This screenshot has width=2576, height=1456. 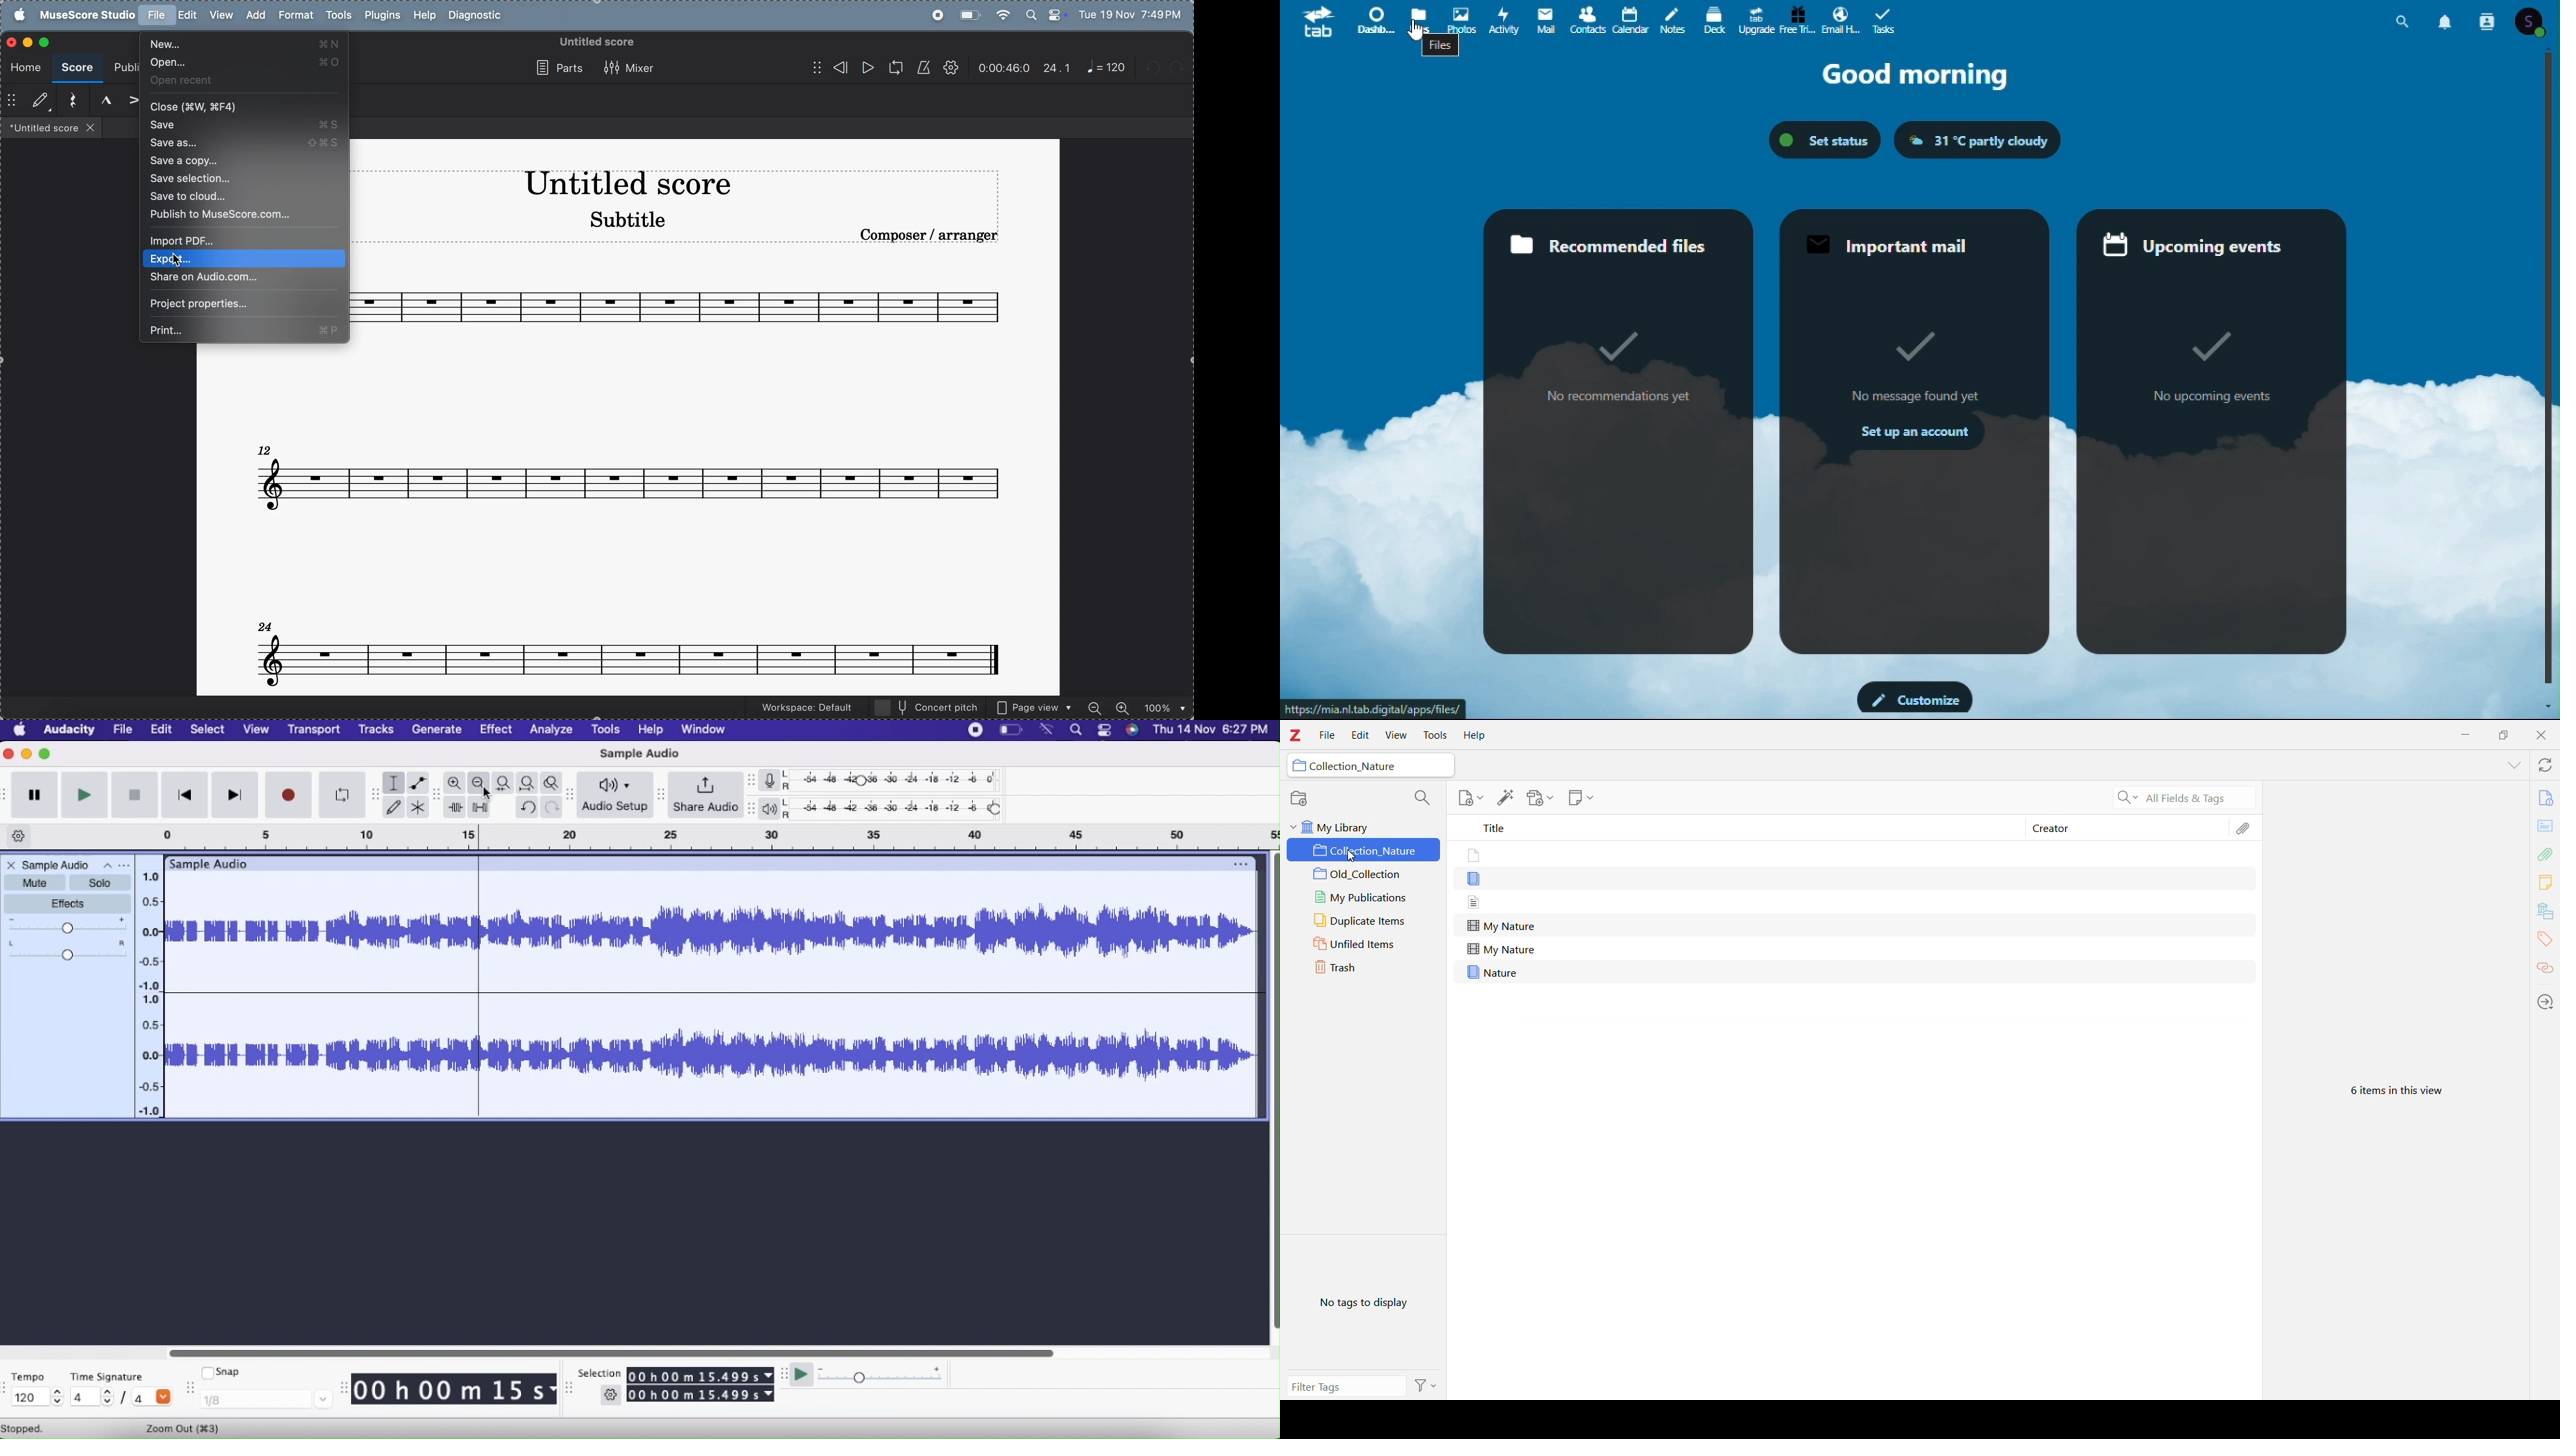 What do you see at coordinates (1425, 799) in the screenshot?
I see `Filter Collections` at bounding box center [1425, 799].